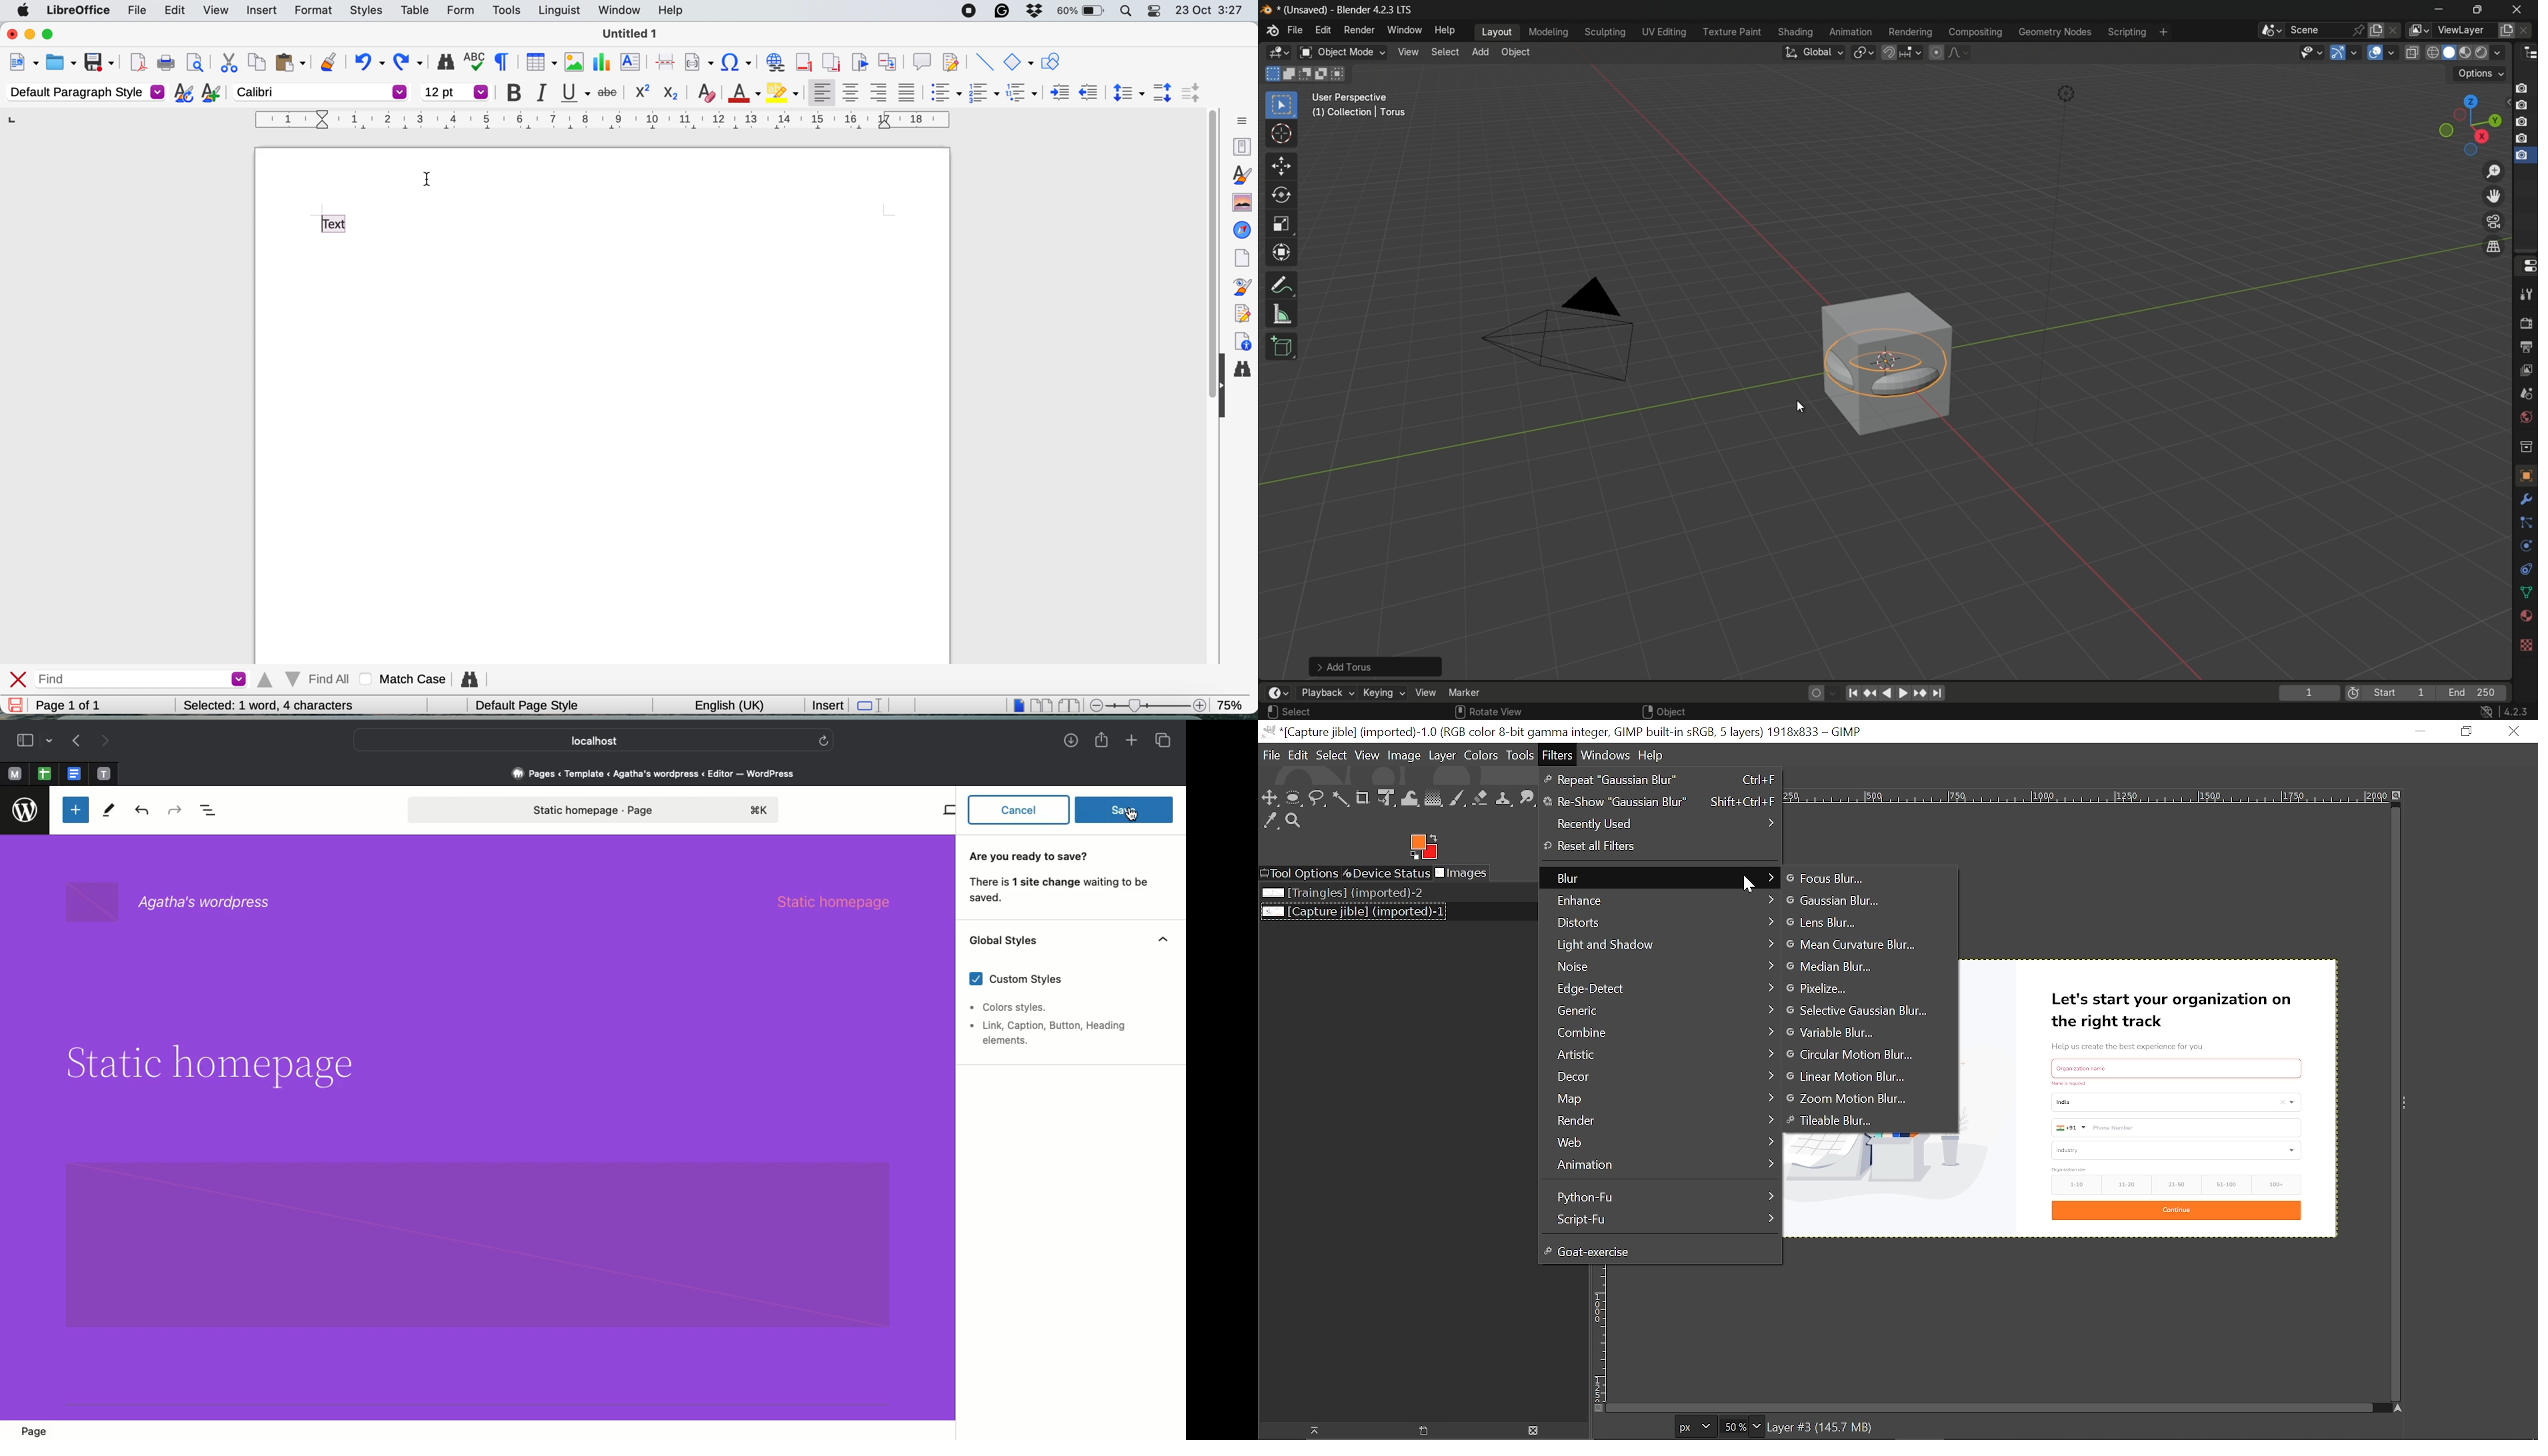 This screenshot has width=2548, height=1456. I want to click on show draw function, so click(1051, 62).